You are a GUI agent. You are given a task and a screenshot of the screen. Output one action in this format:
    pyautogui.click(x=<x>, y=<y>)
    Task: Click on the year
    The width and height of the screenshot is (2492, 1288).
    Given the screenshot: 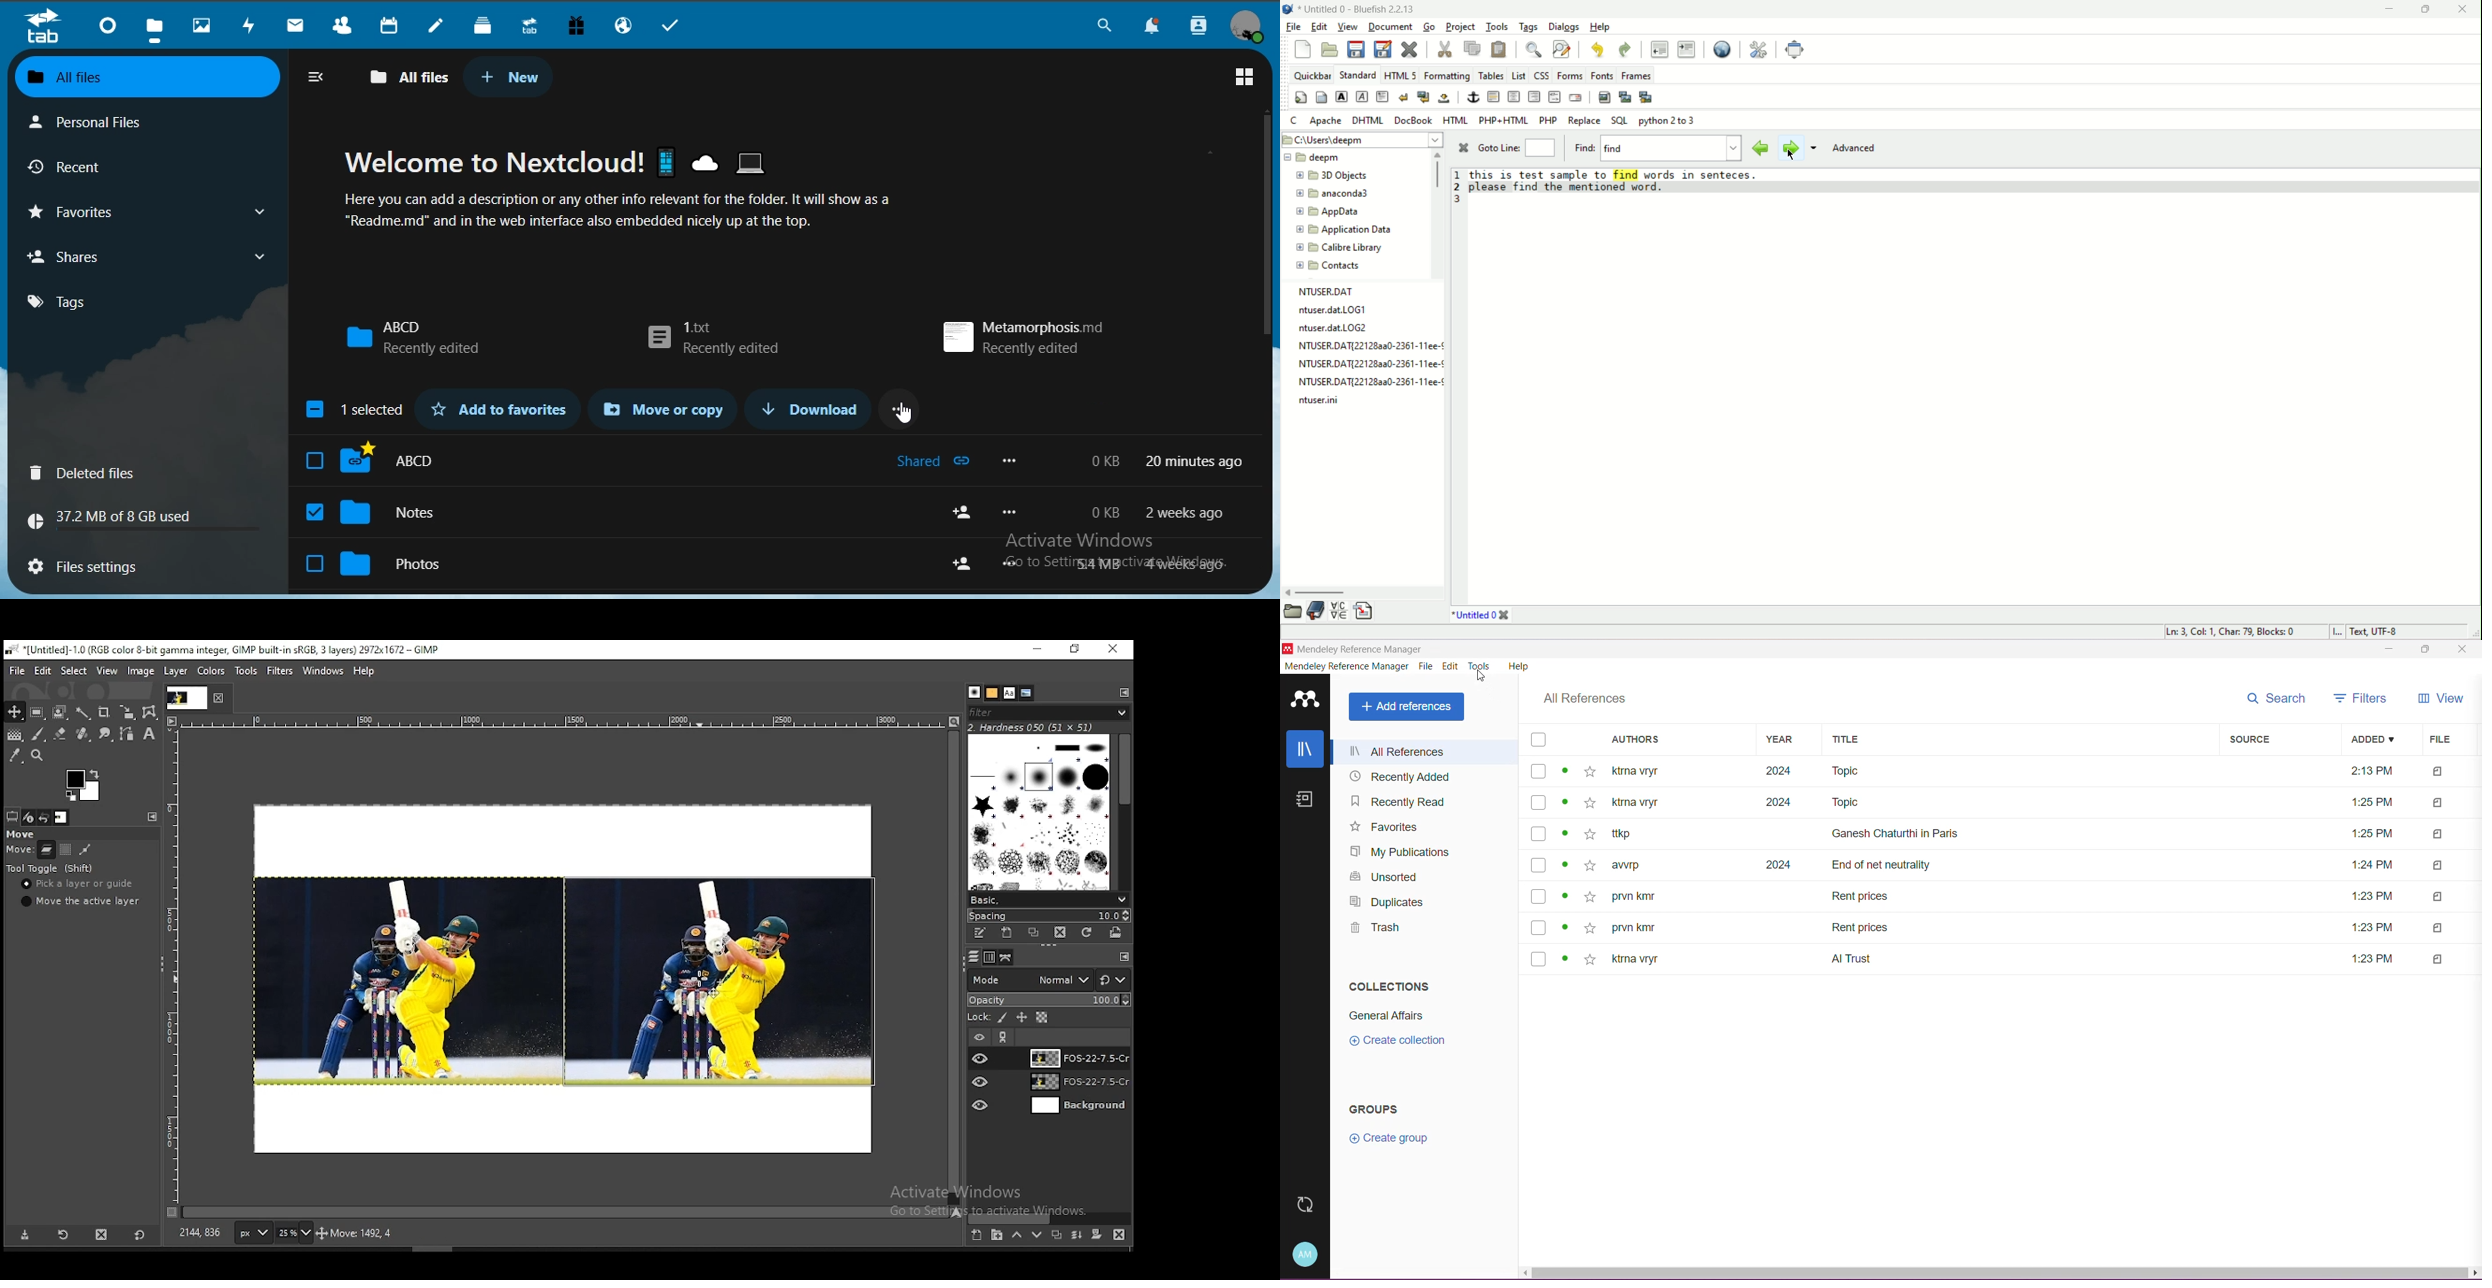 What is the action you would take?
    pyautogui.click(x=1777, y=864)
    